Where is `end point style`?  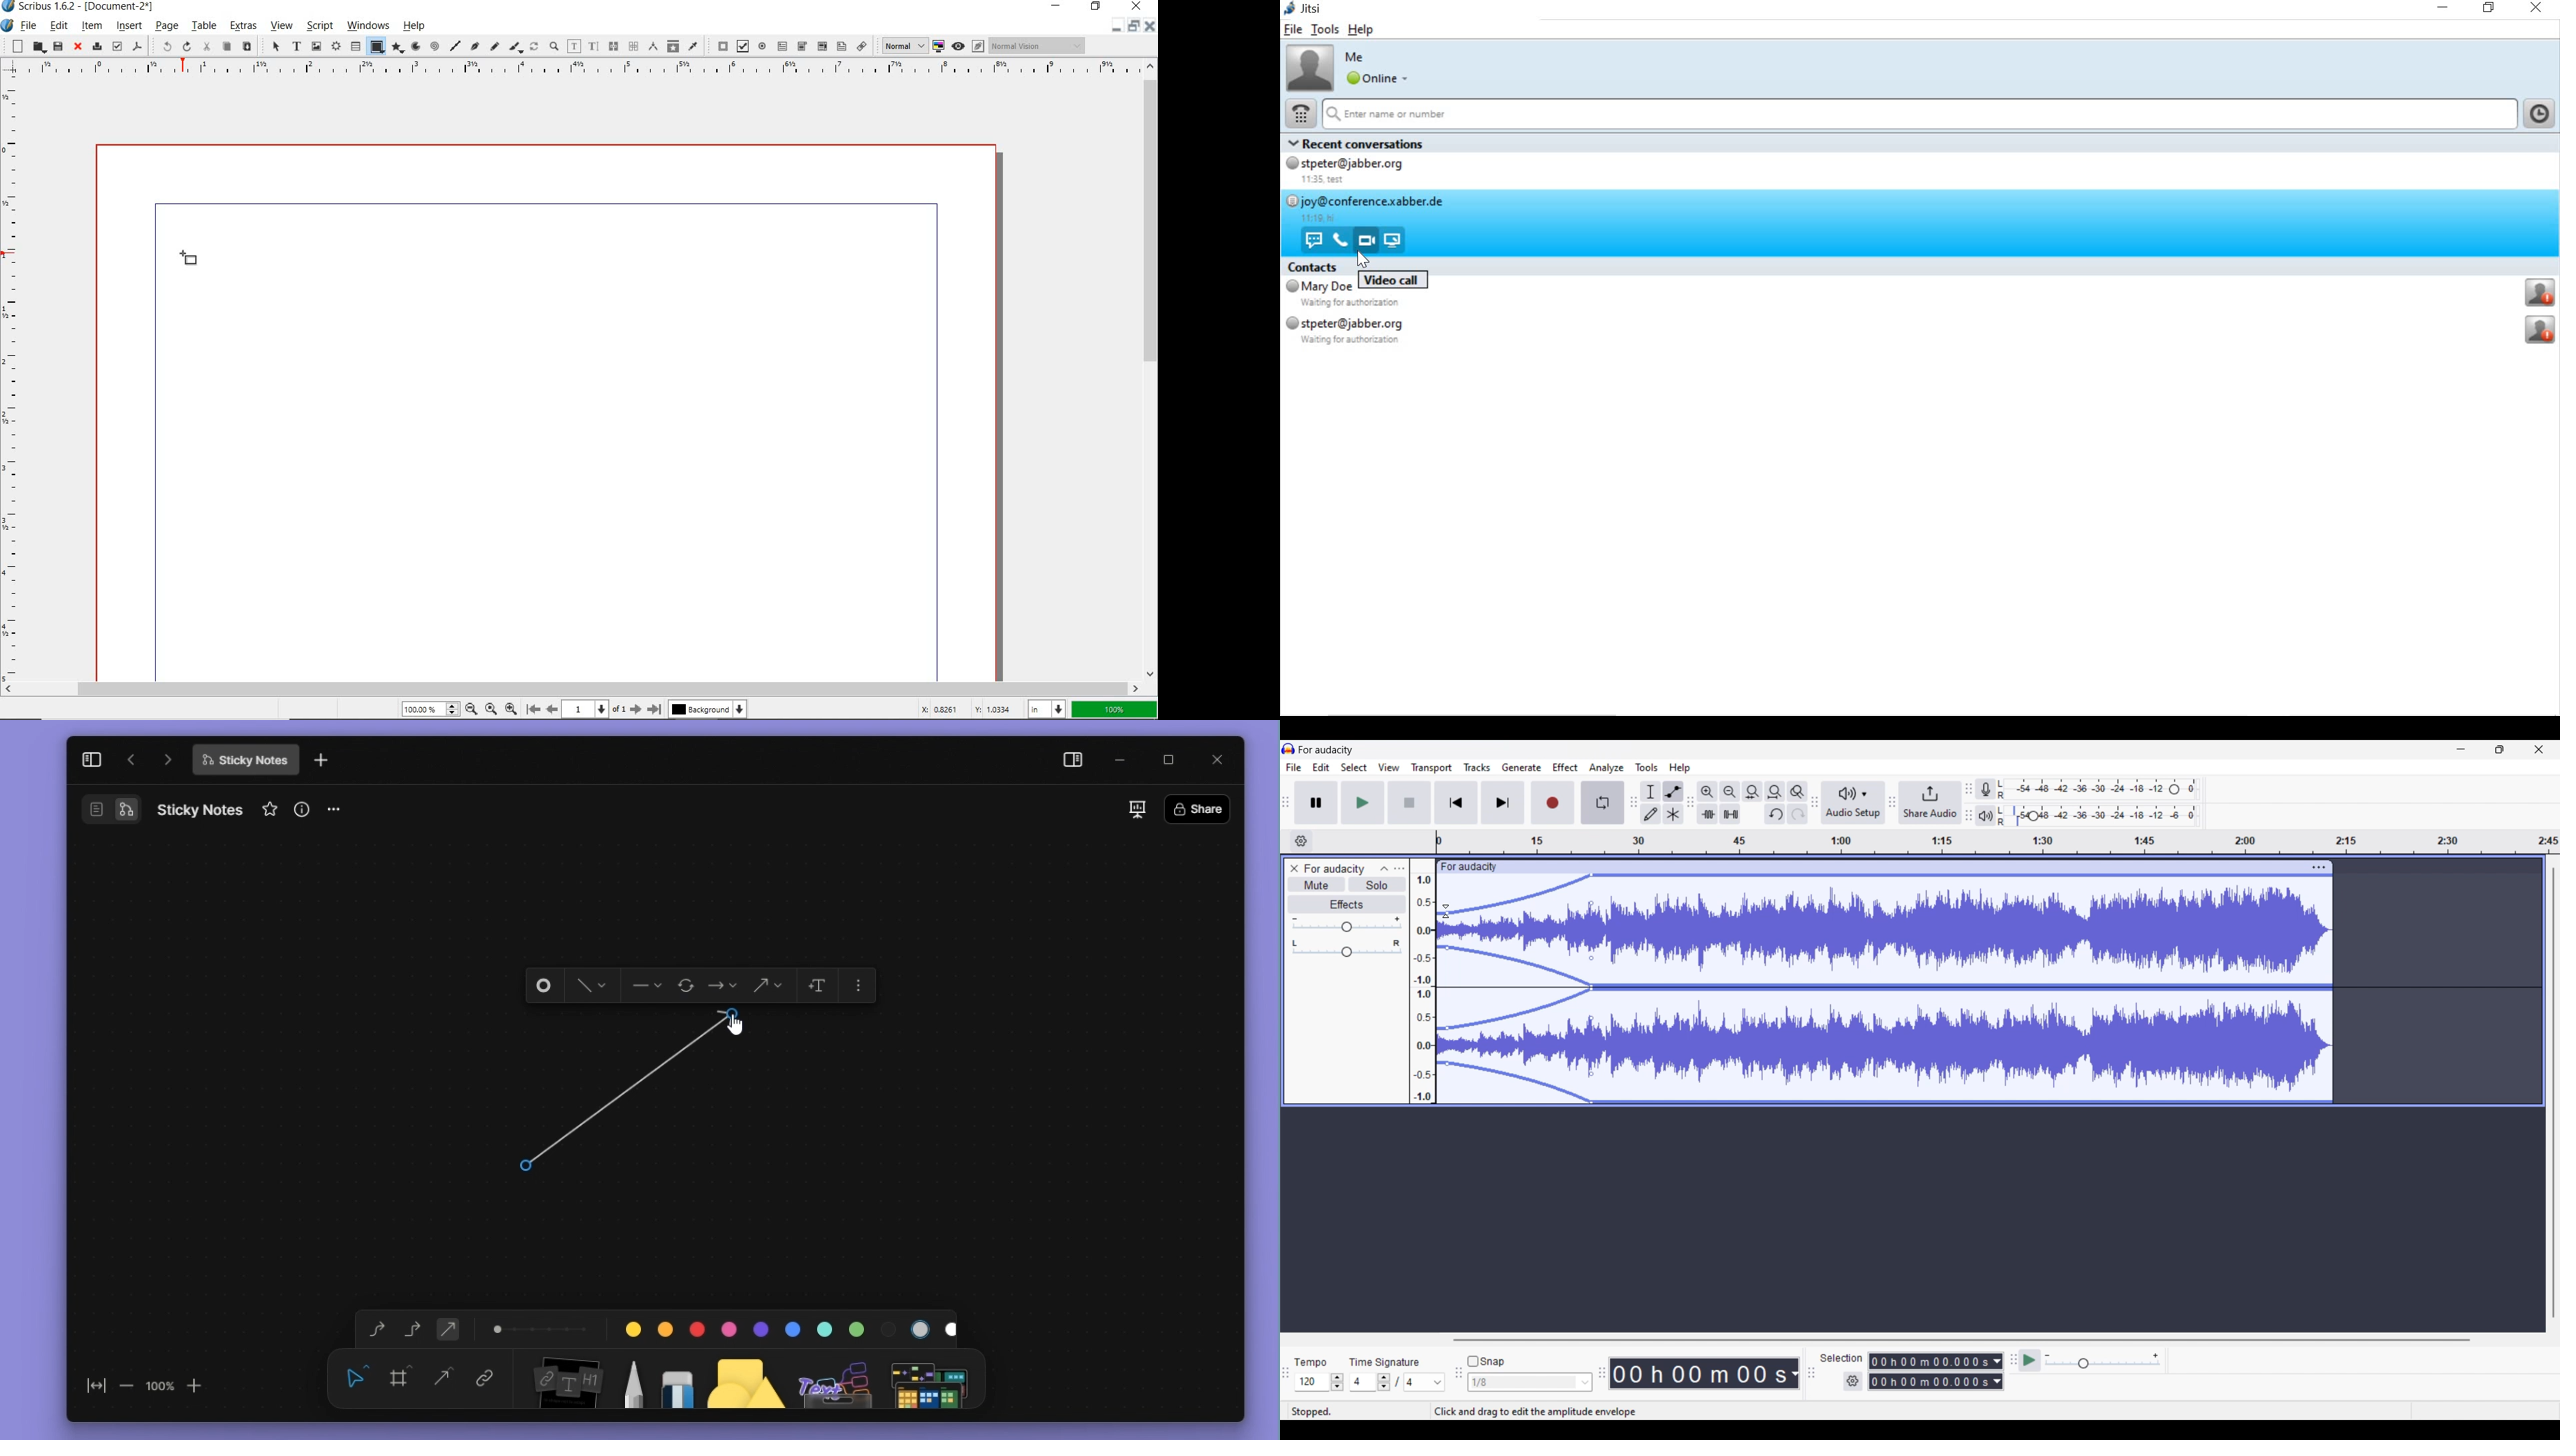 end point style is located at coordinates (723, 986).